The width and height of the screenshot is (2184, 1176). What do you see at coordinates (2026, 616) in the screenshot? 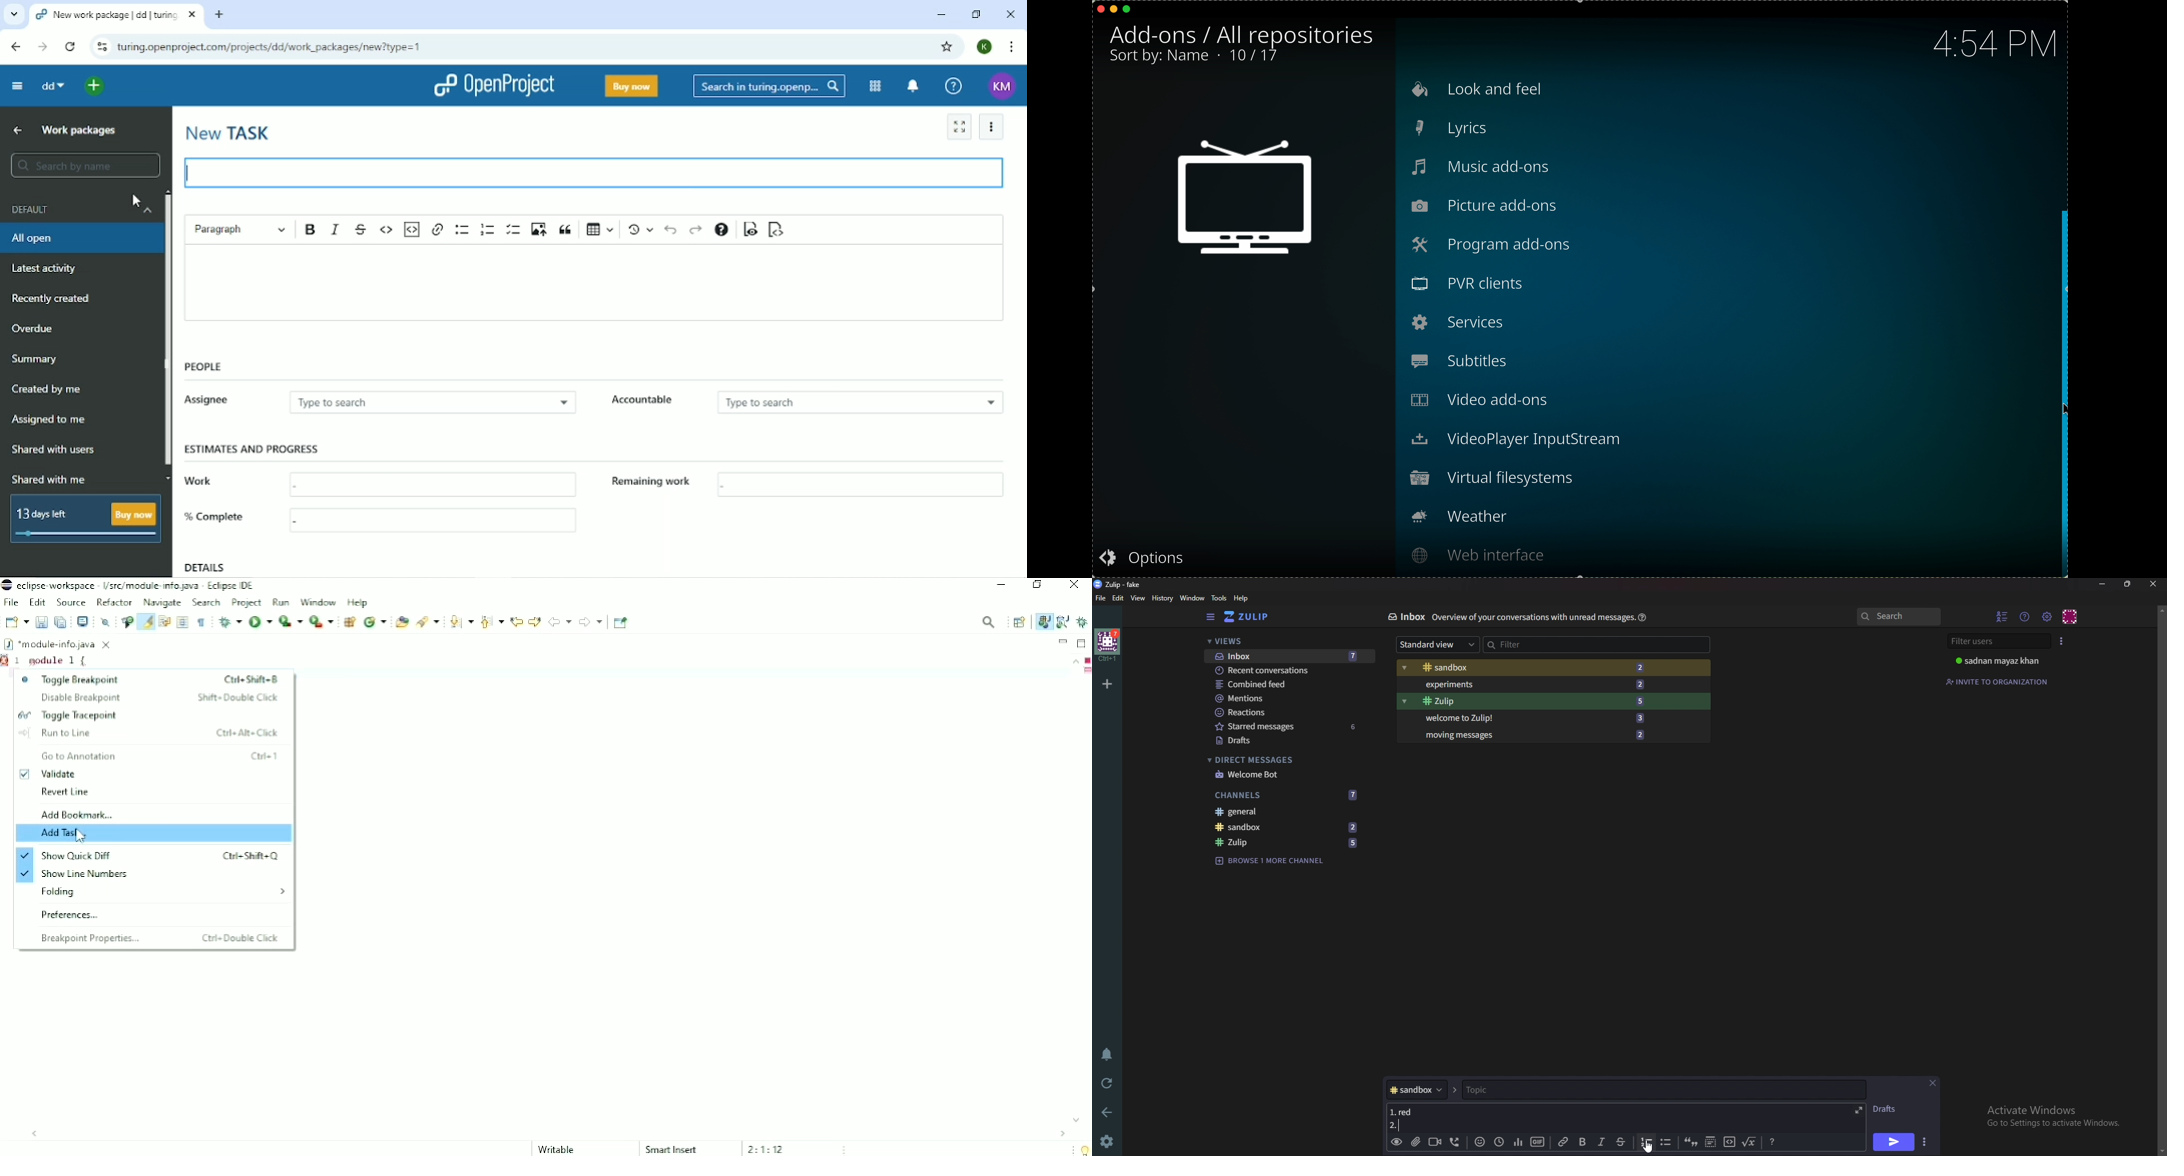
I see `Help menu` at bounding box center [2026, 616].